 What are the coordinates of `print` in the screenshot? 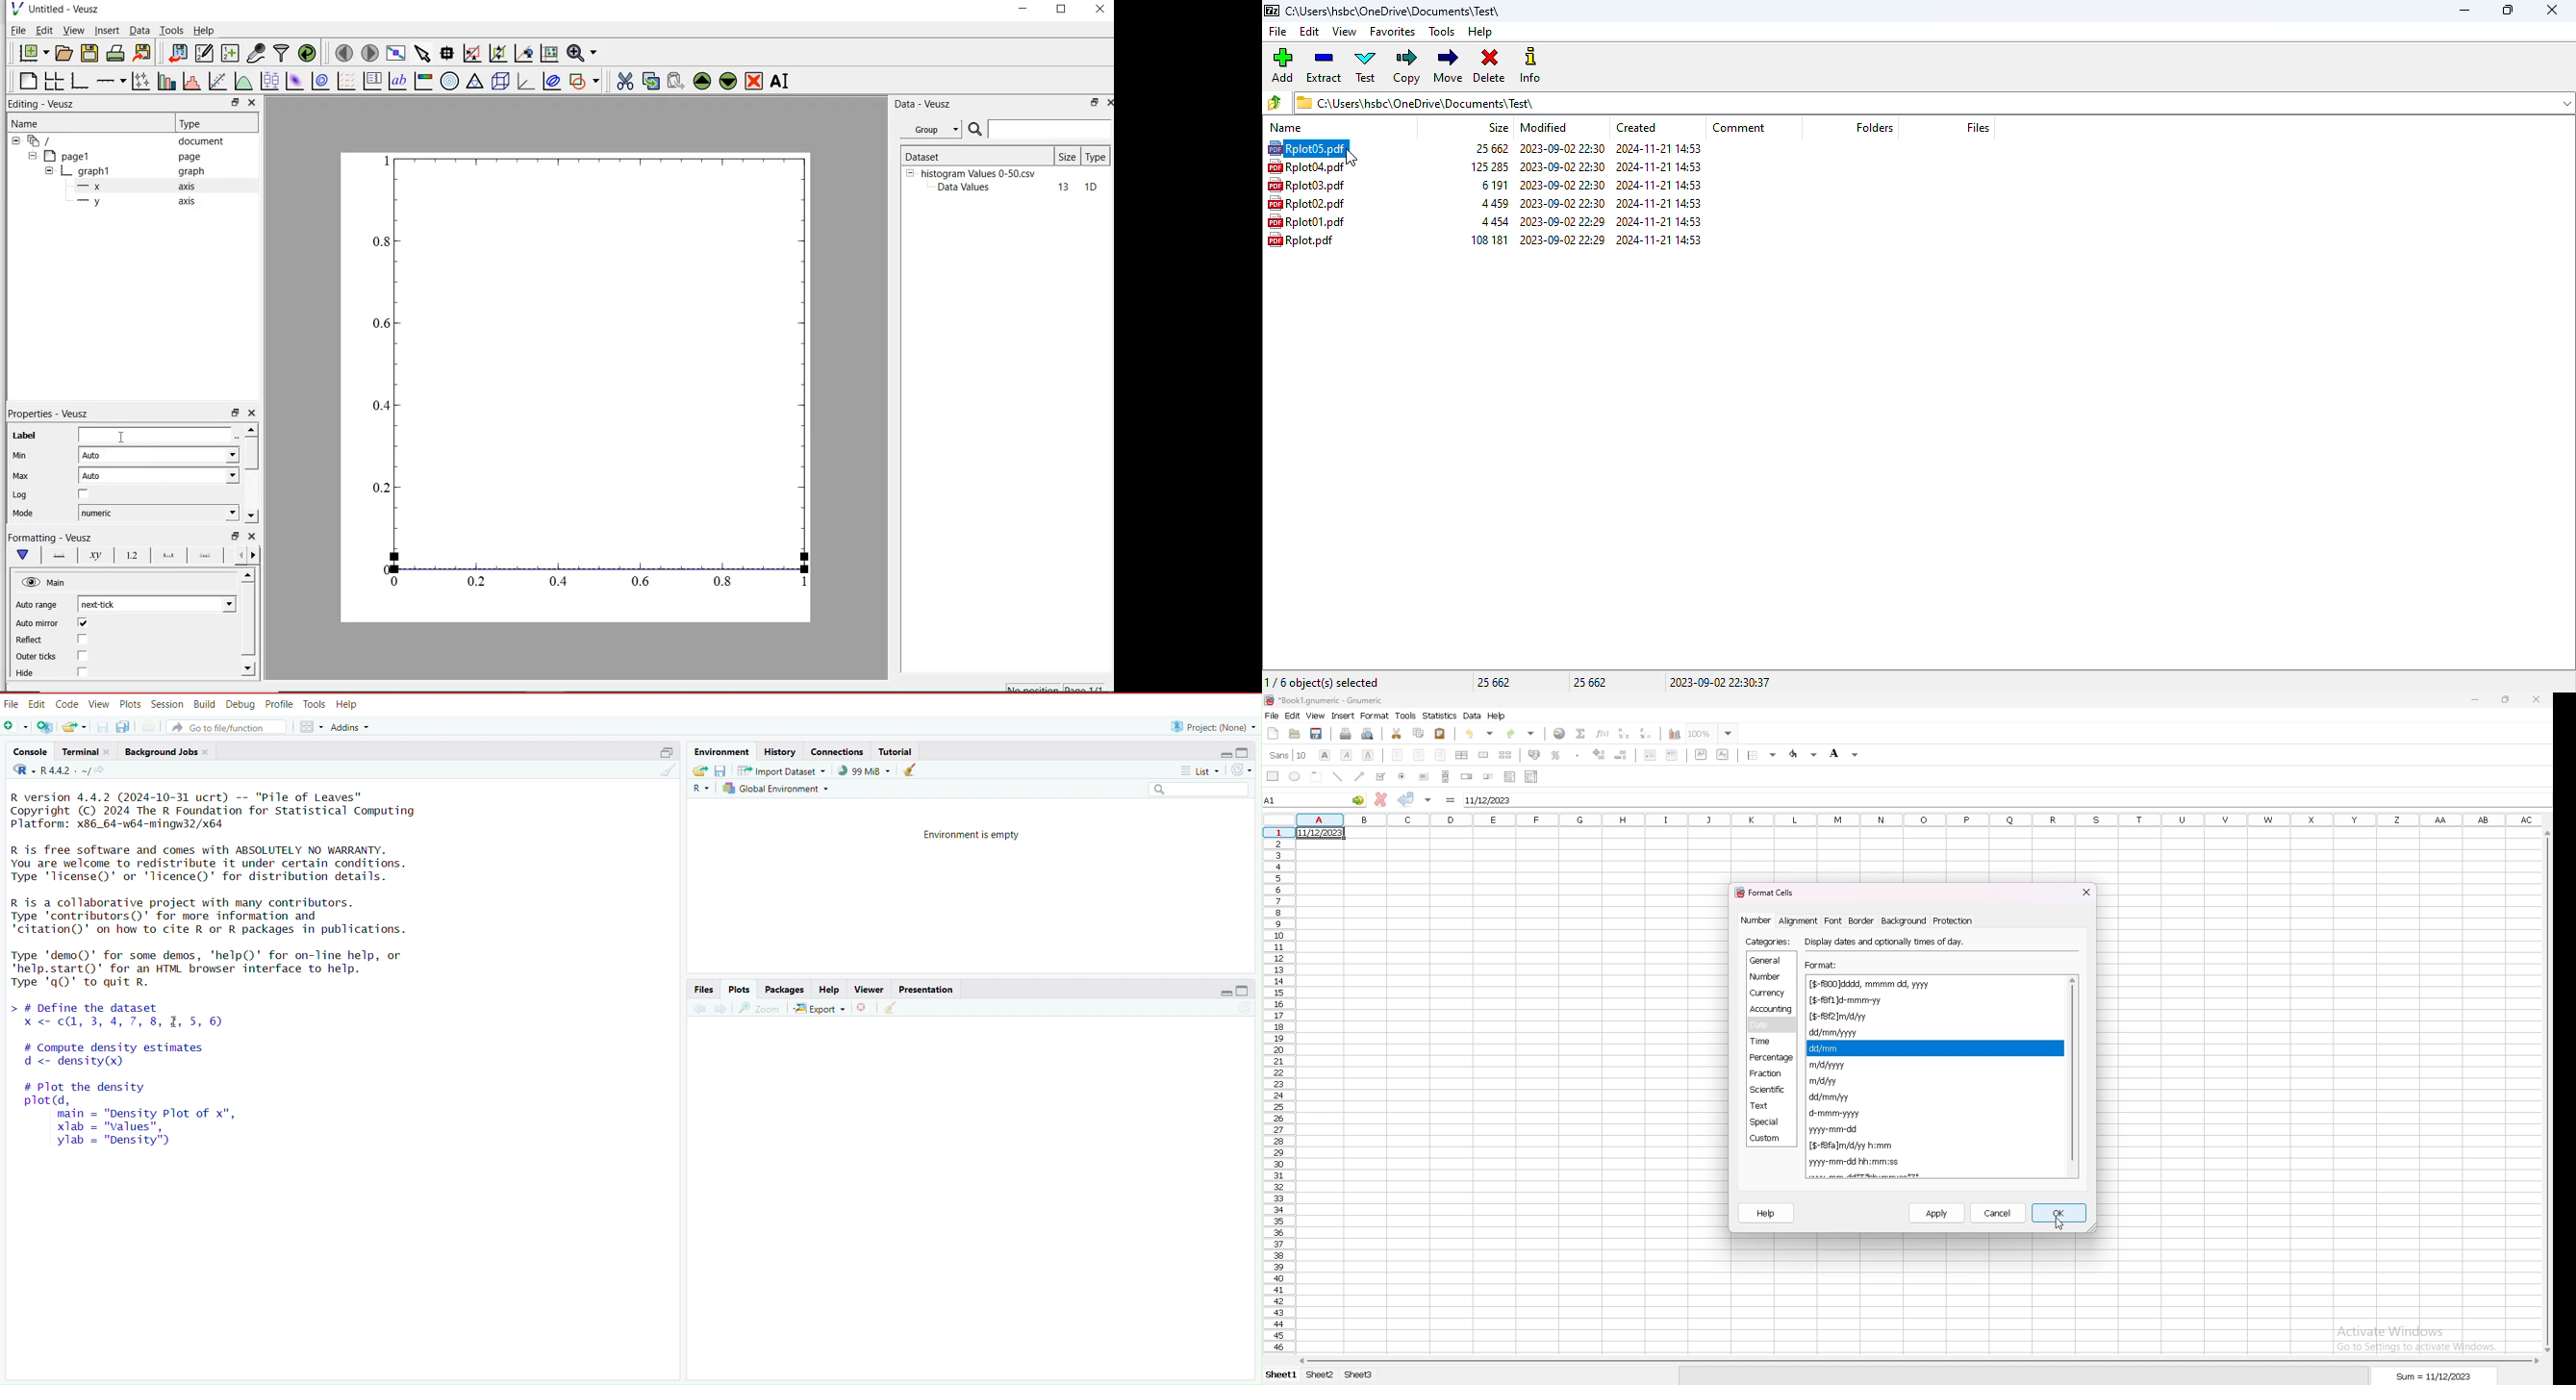 It's located at (1345, 734).